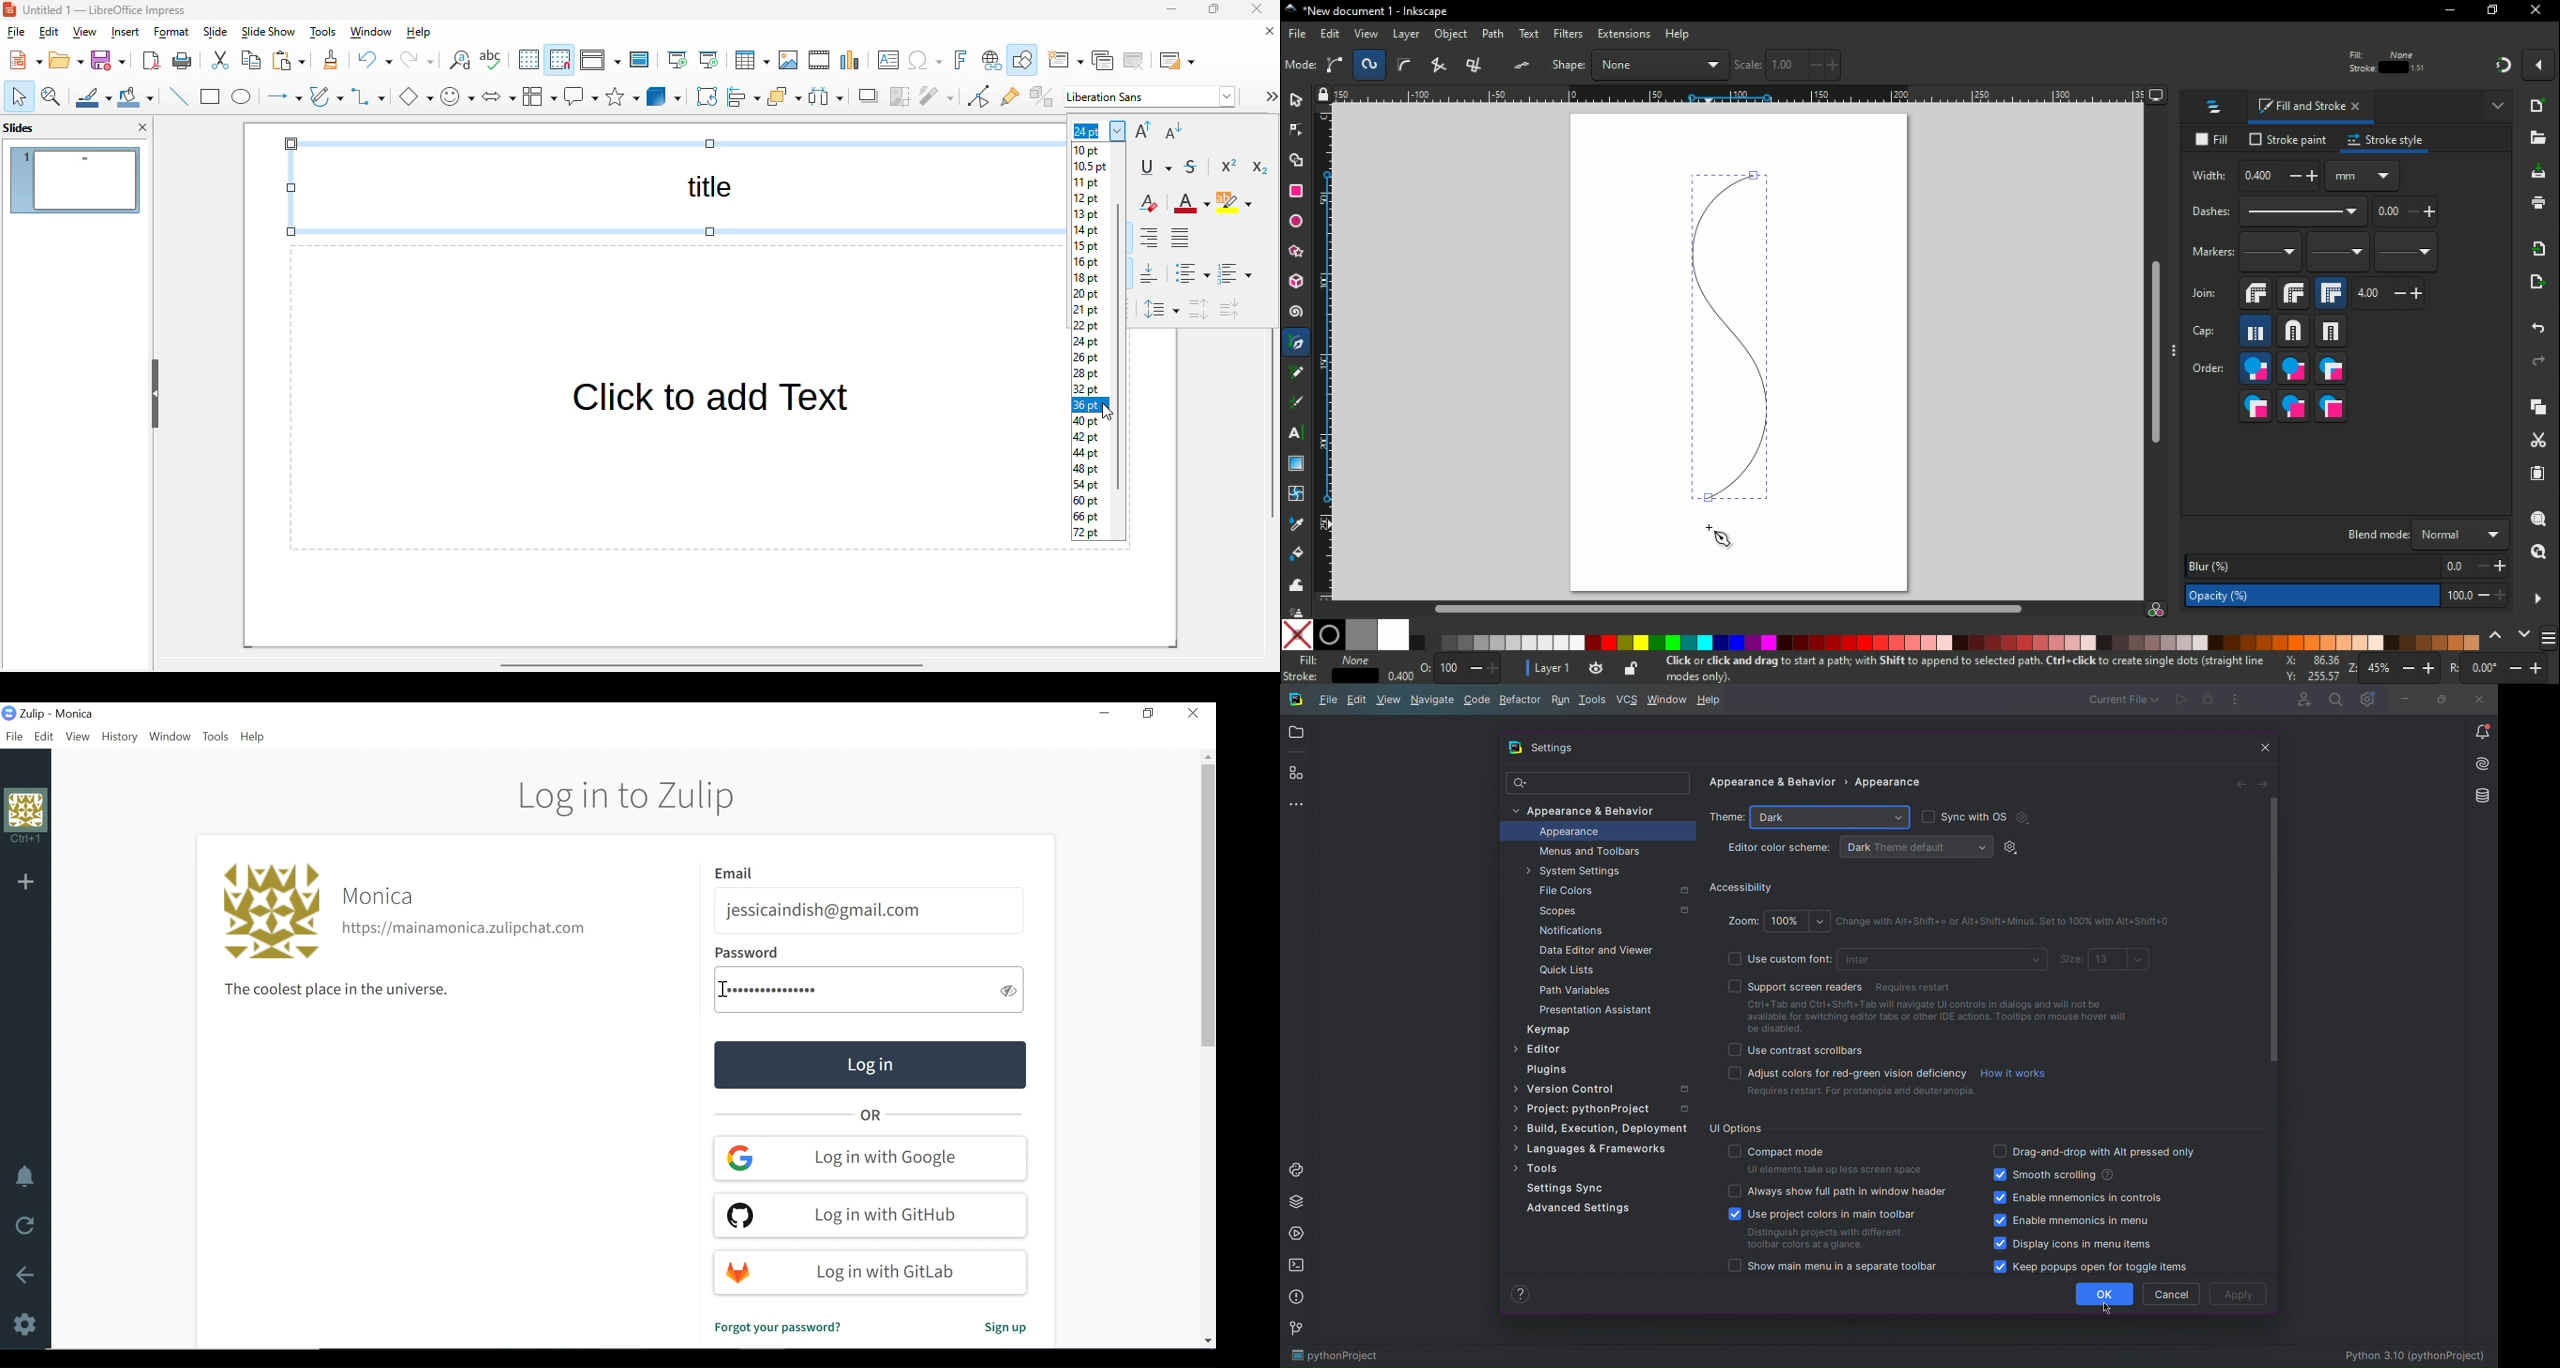 This screenshot has width=2576, height=1372. Describe the element at coordinates (826, 97) in the screenshot. I see `select at least three objects to distribute` at that location.